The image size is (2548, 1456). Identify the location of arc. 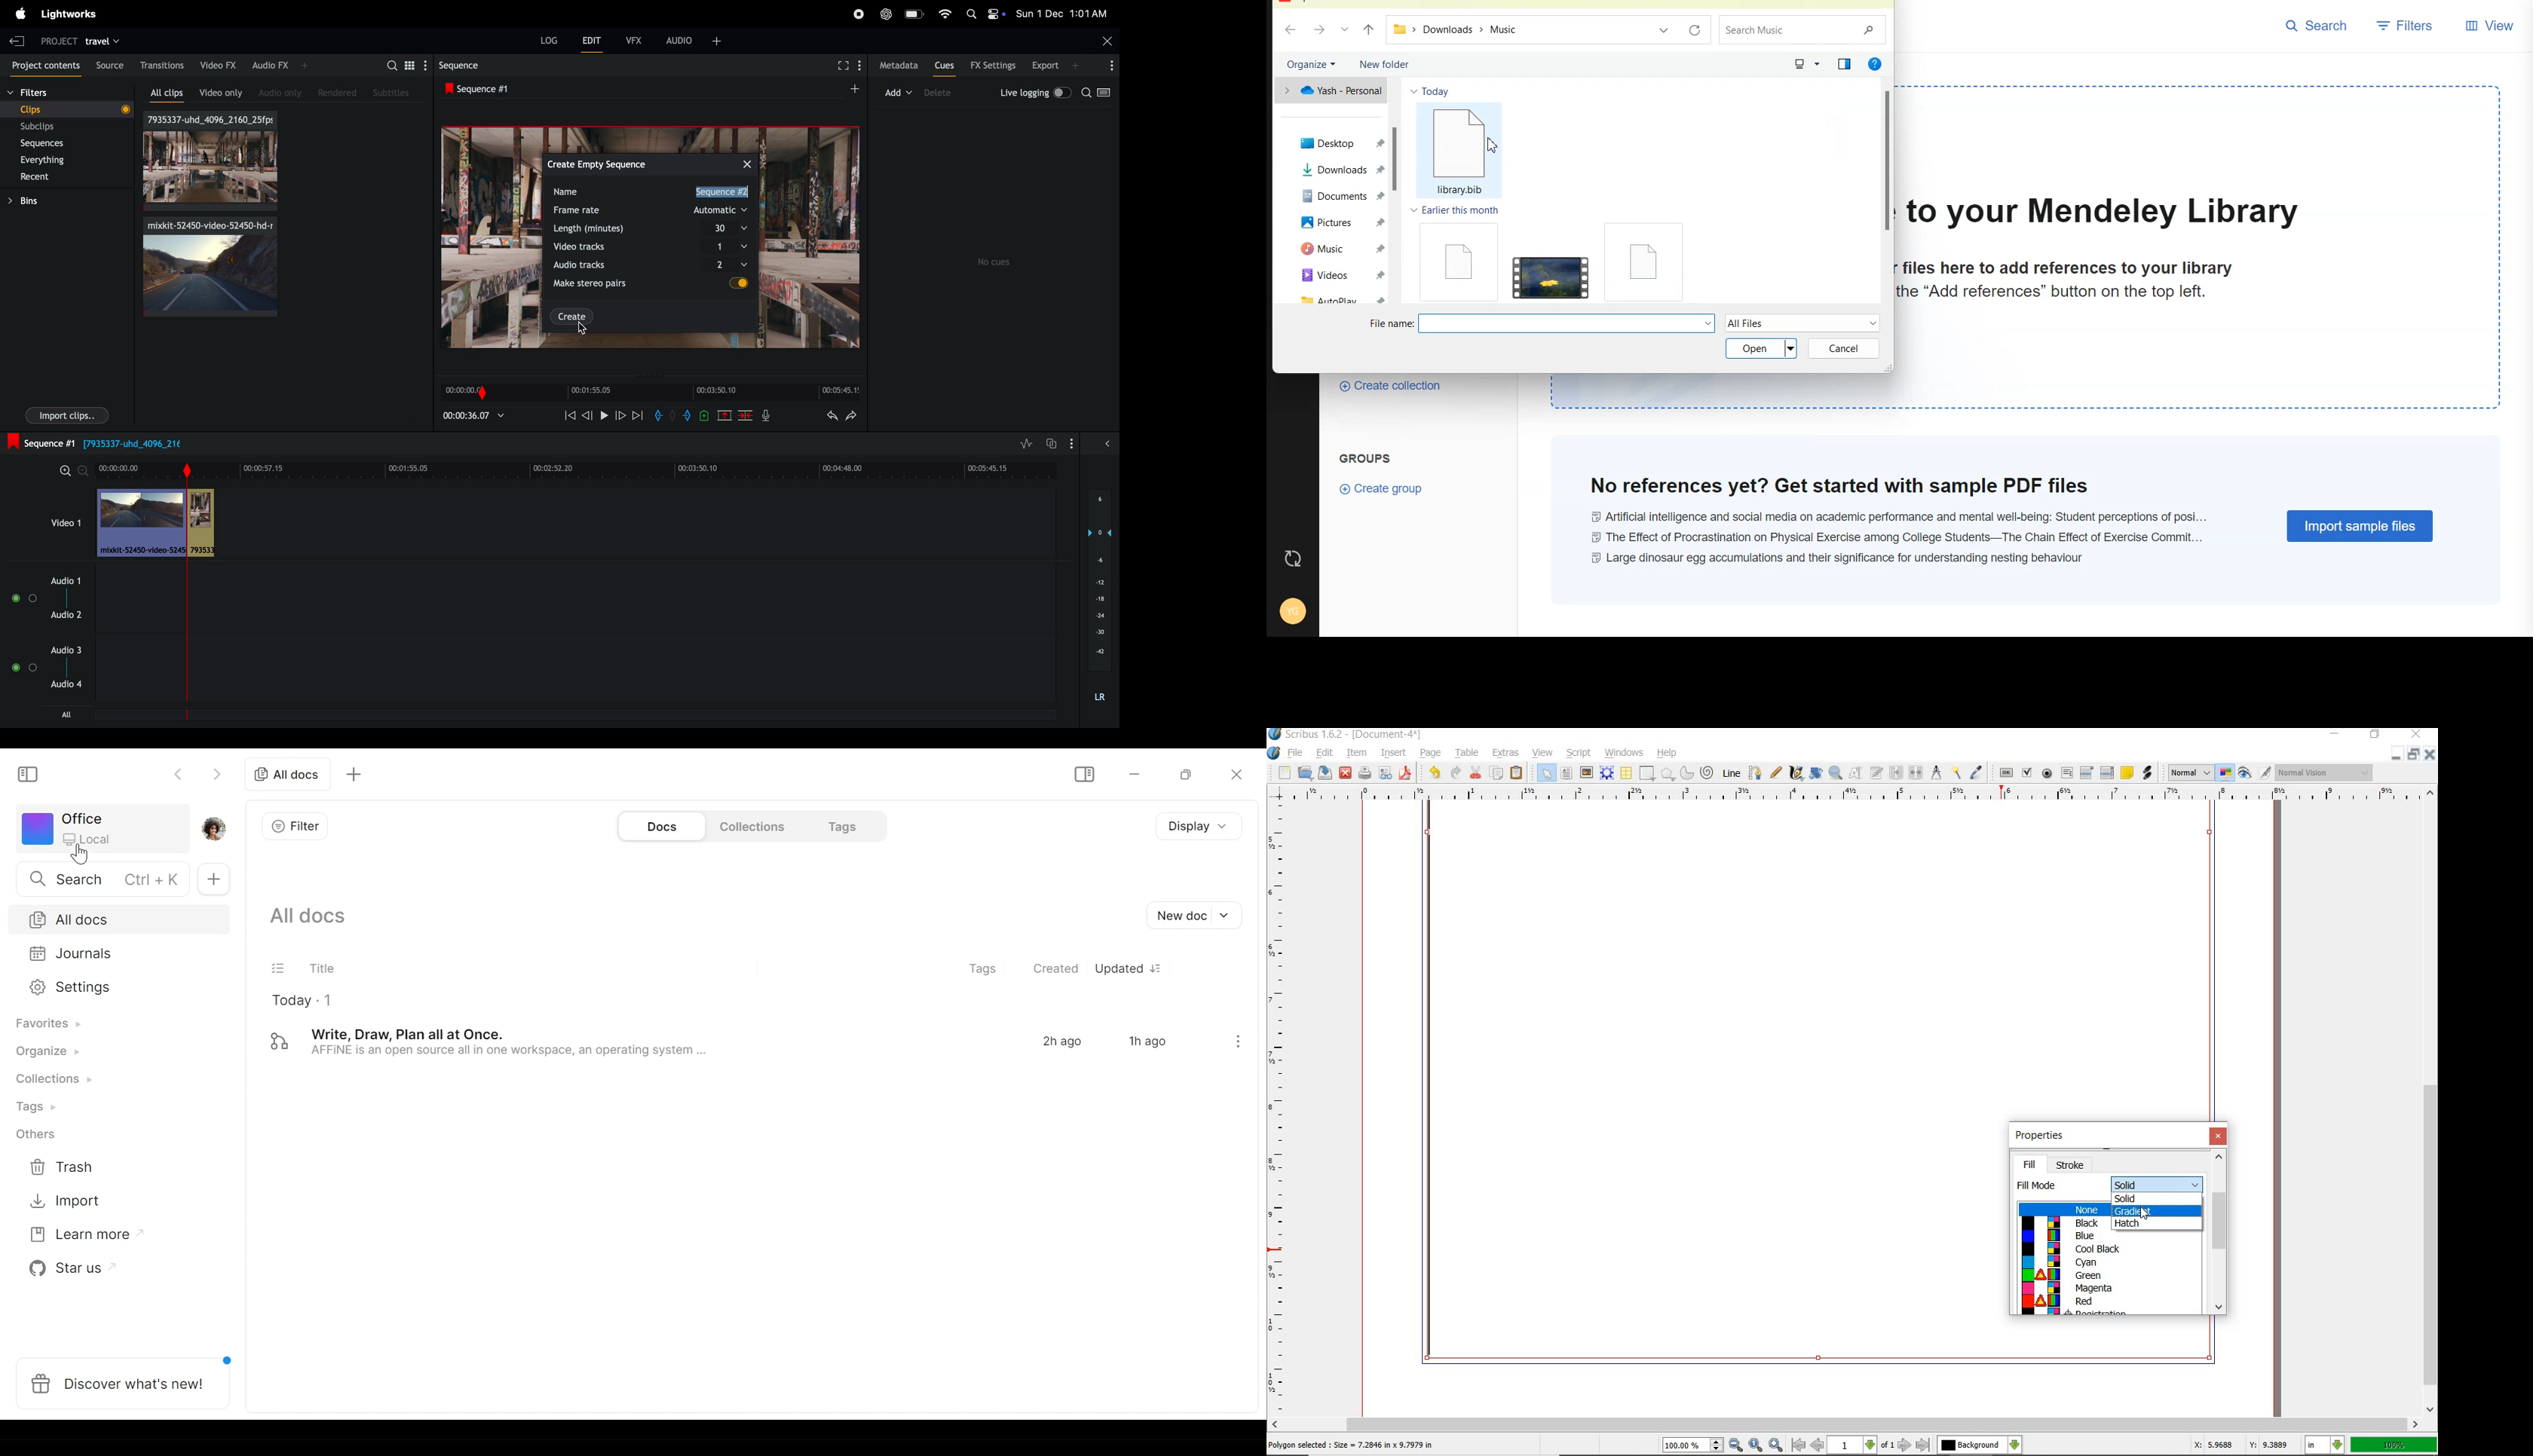
(1687, 772).